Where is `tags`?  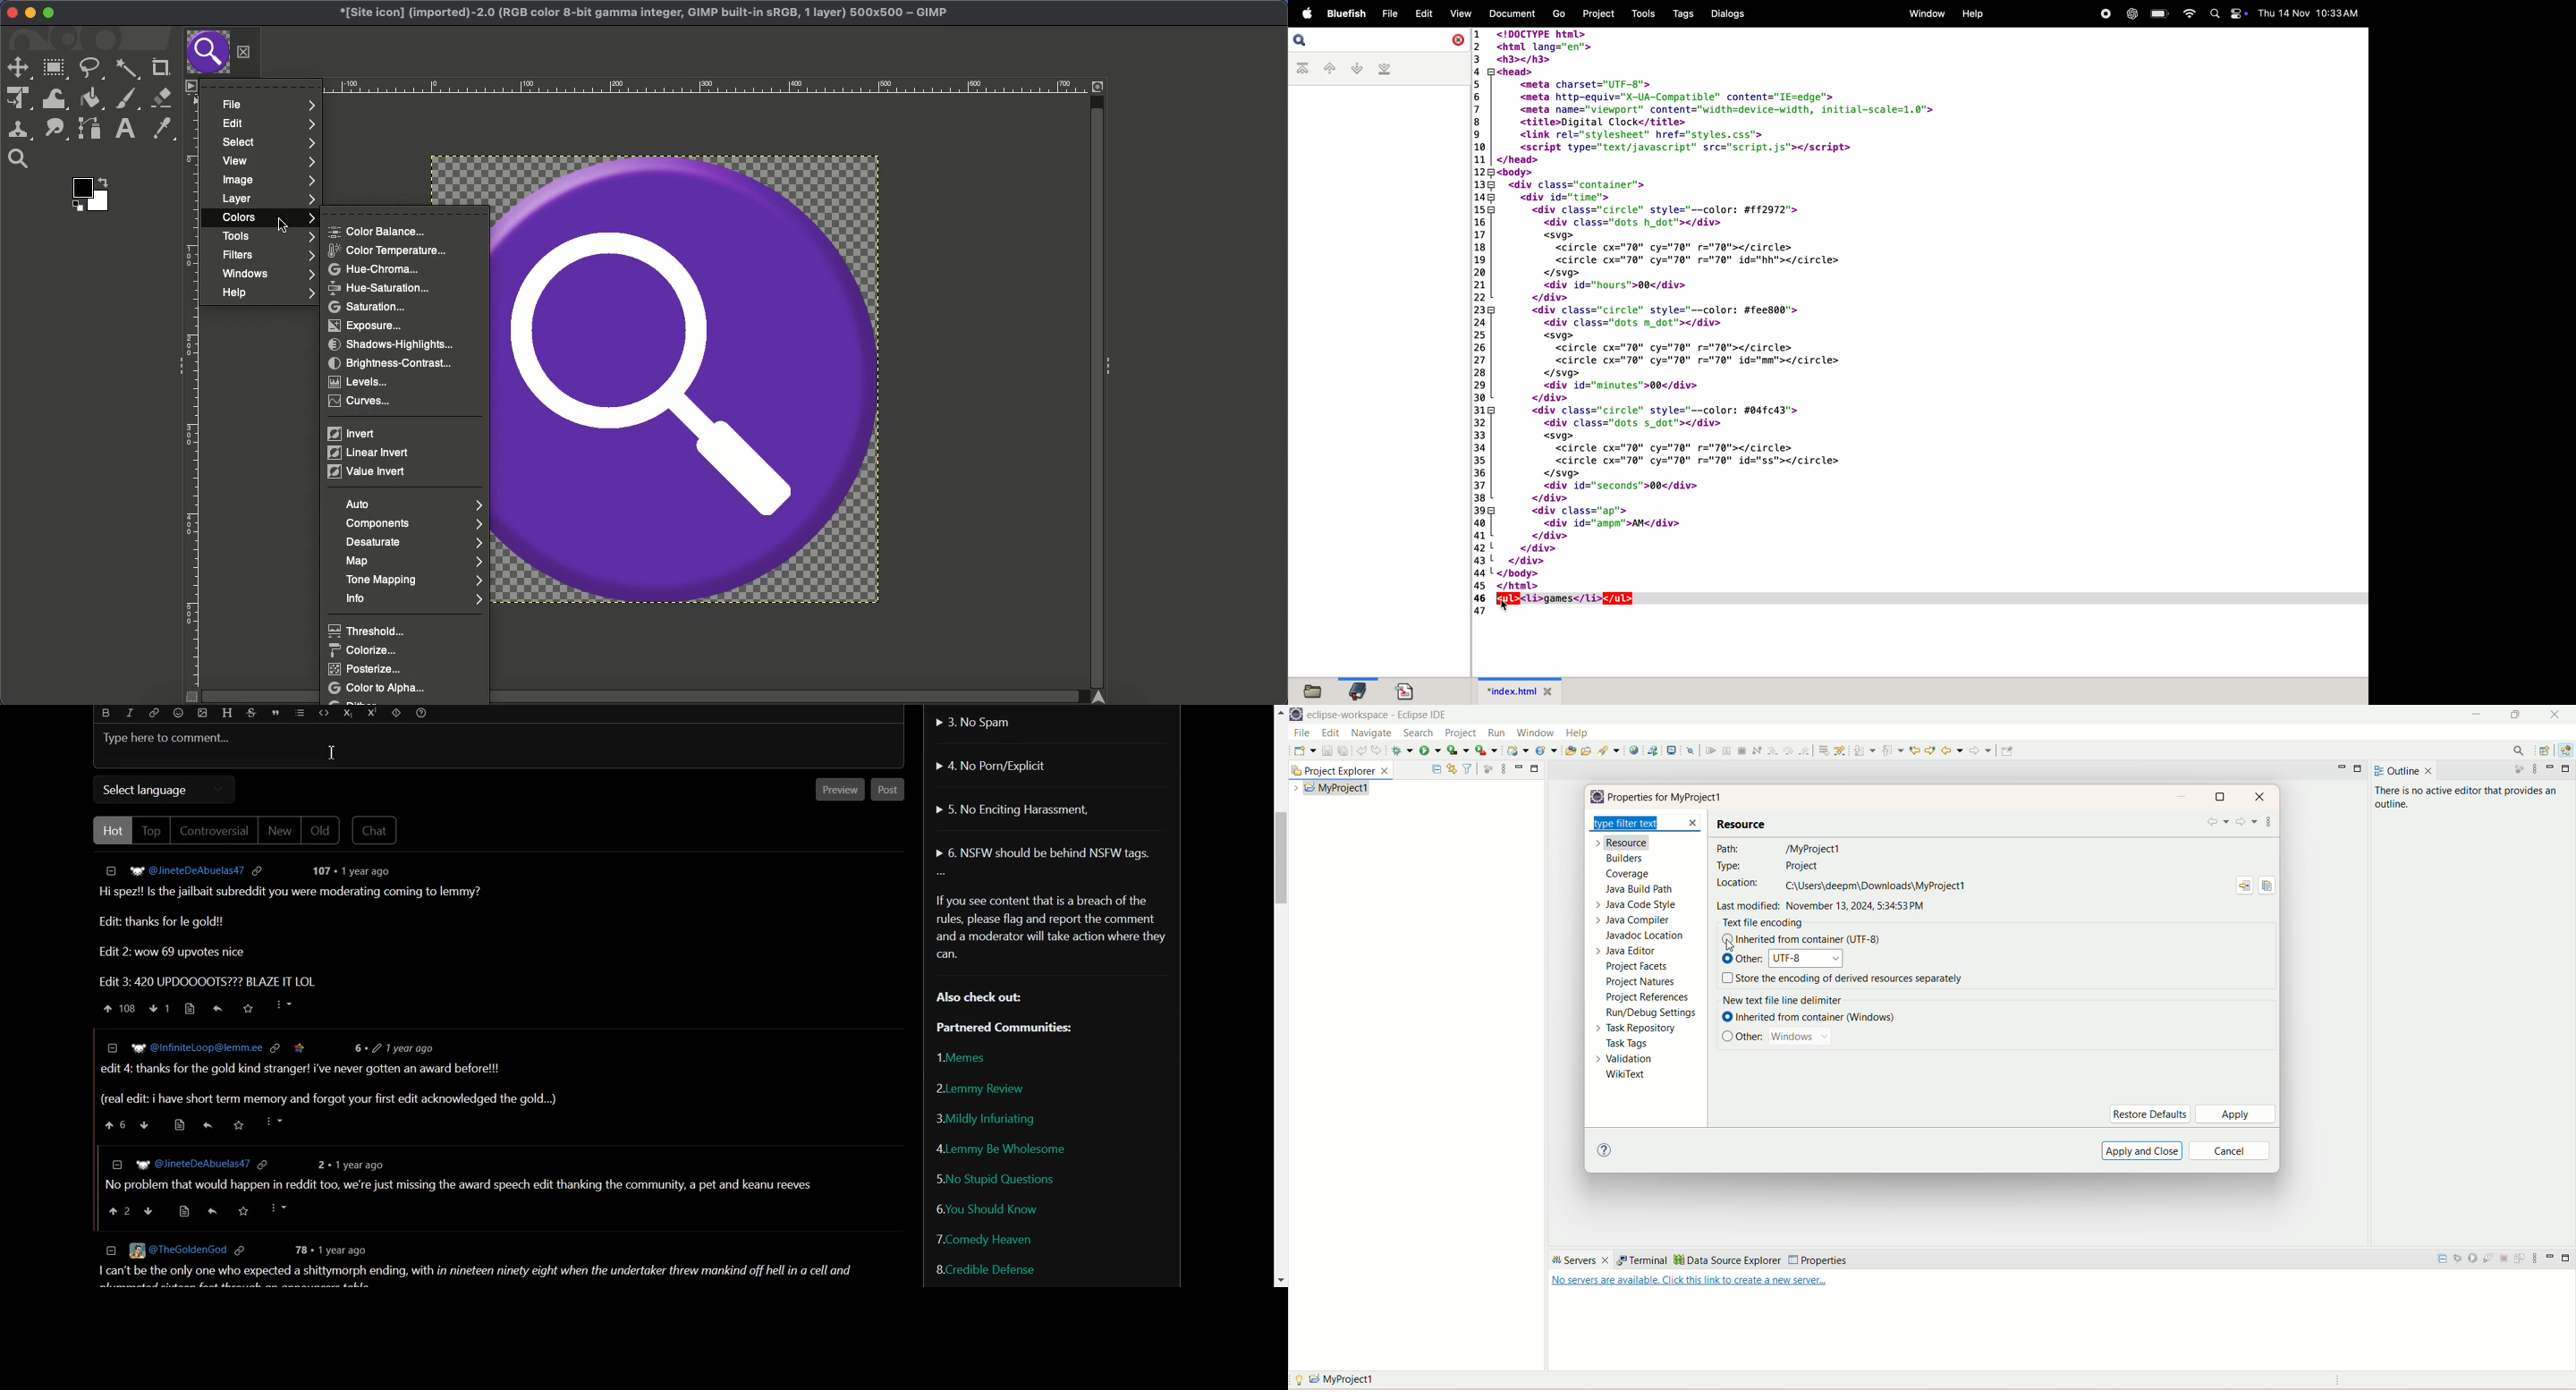
tags is located at coordinates (1688, 14).